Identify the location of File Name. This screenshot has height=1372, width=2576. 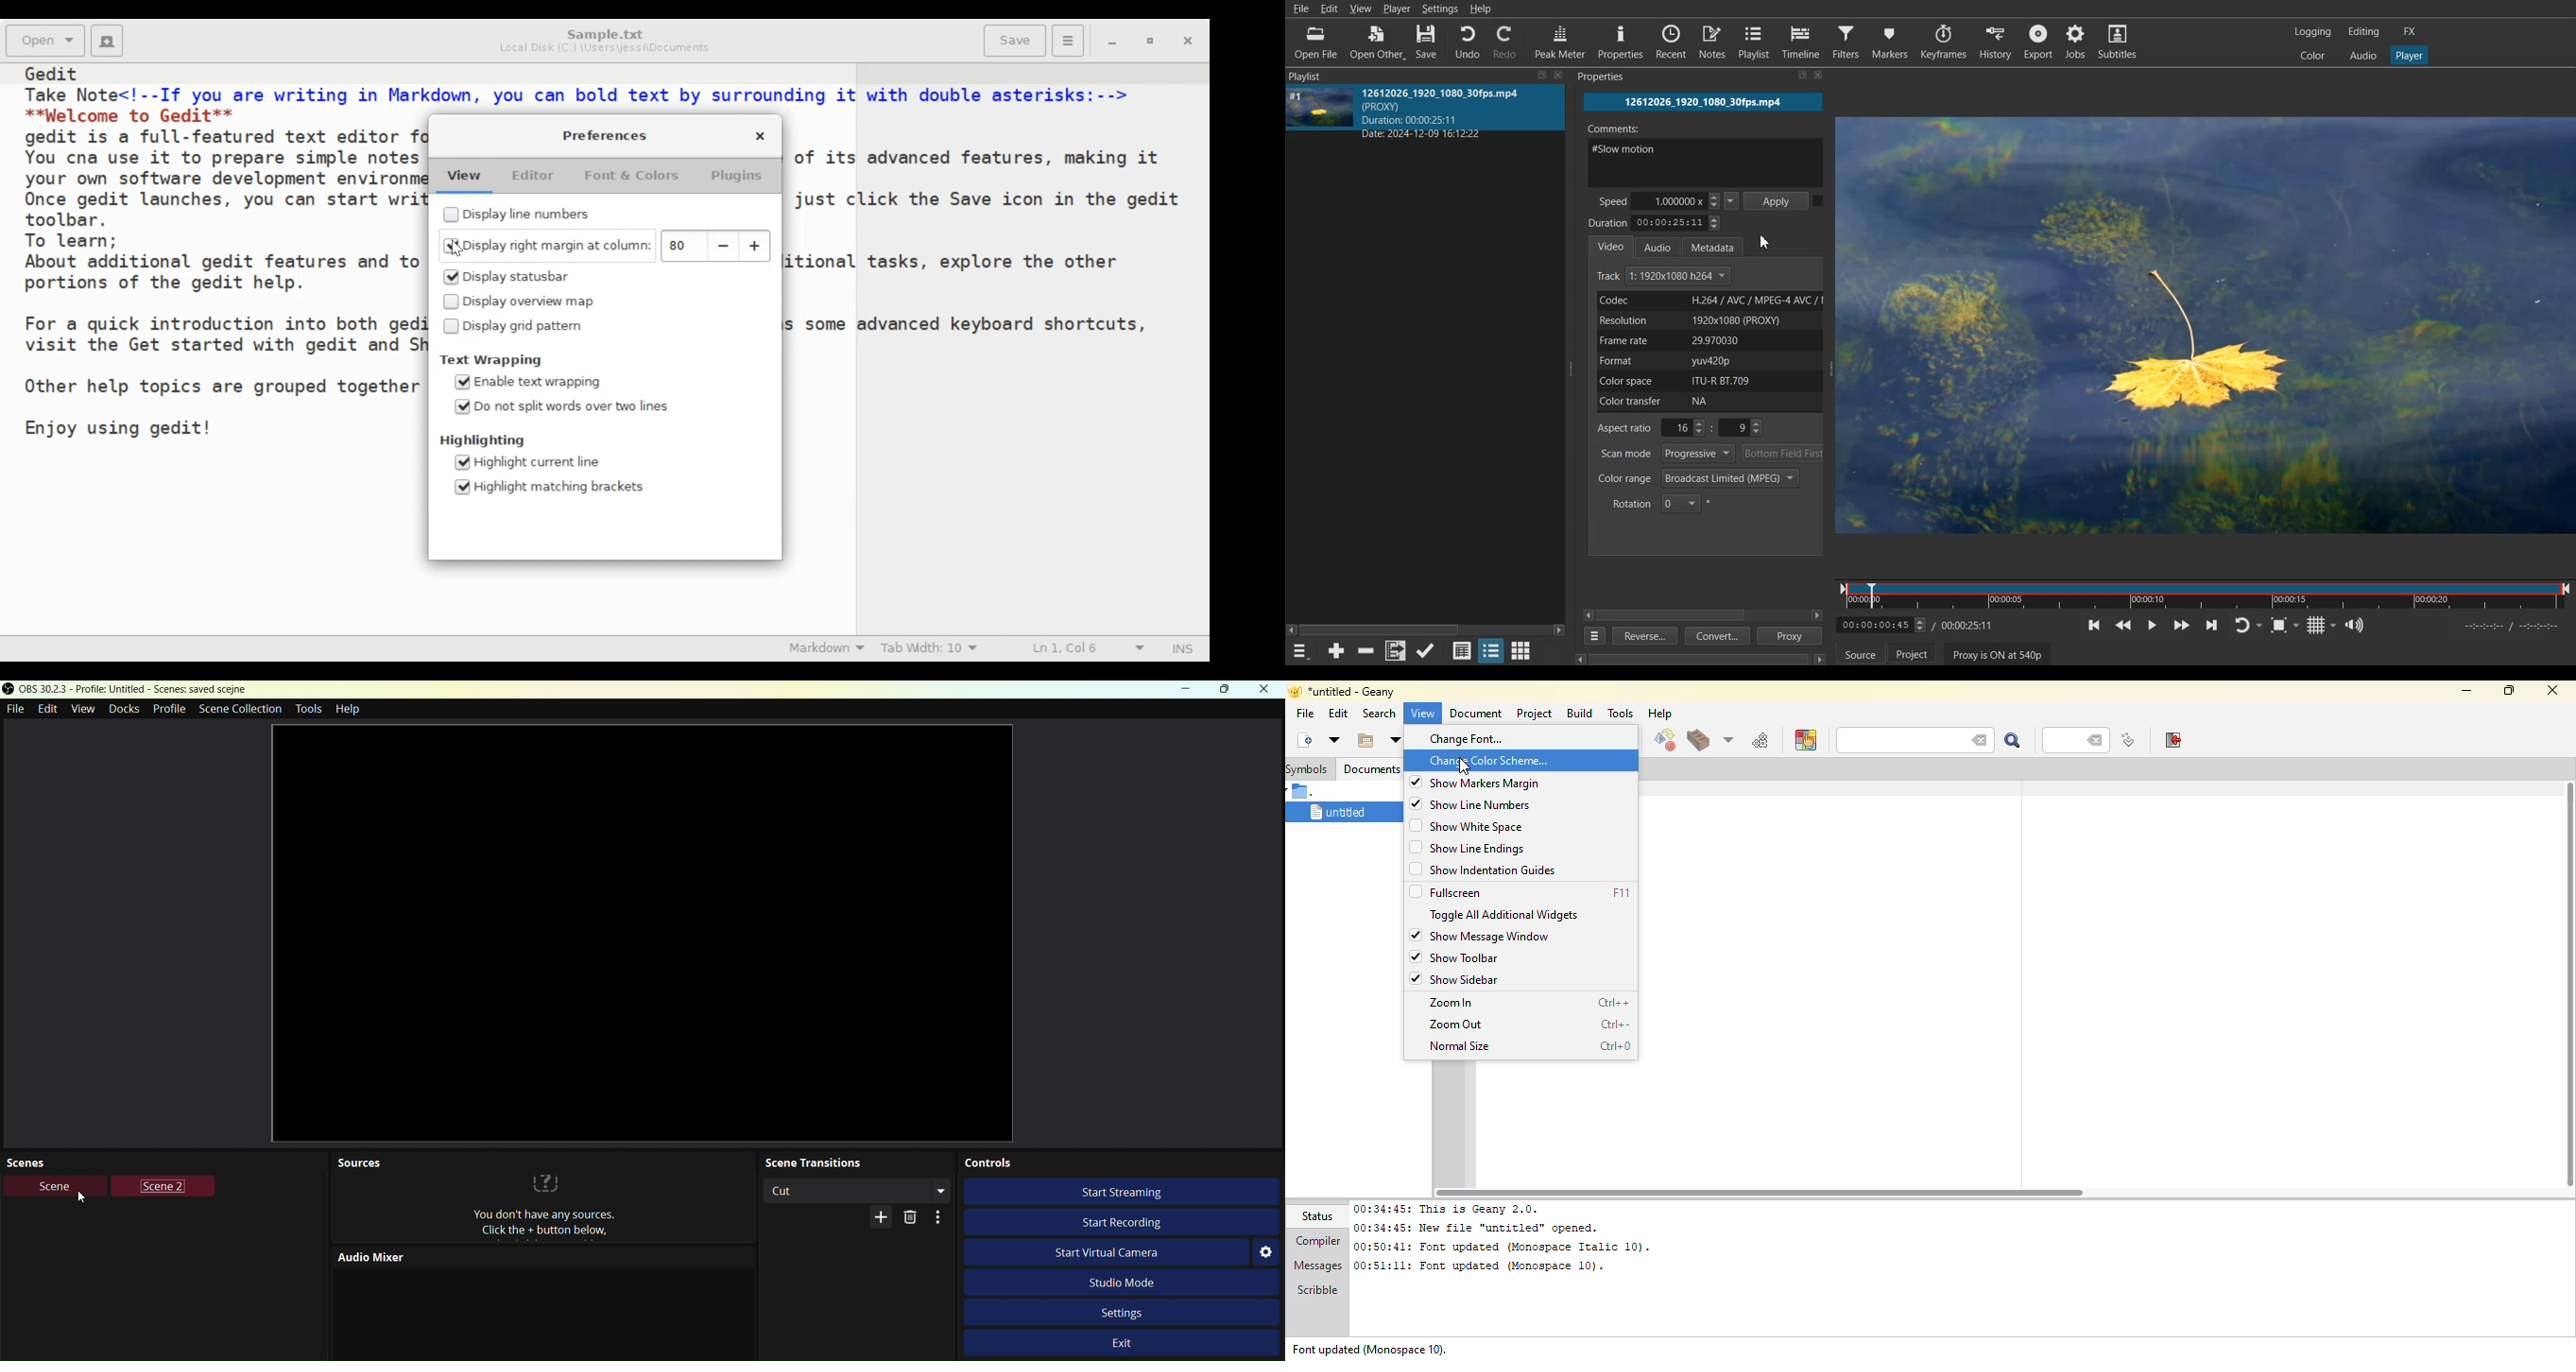
(1703, 102).